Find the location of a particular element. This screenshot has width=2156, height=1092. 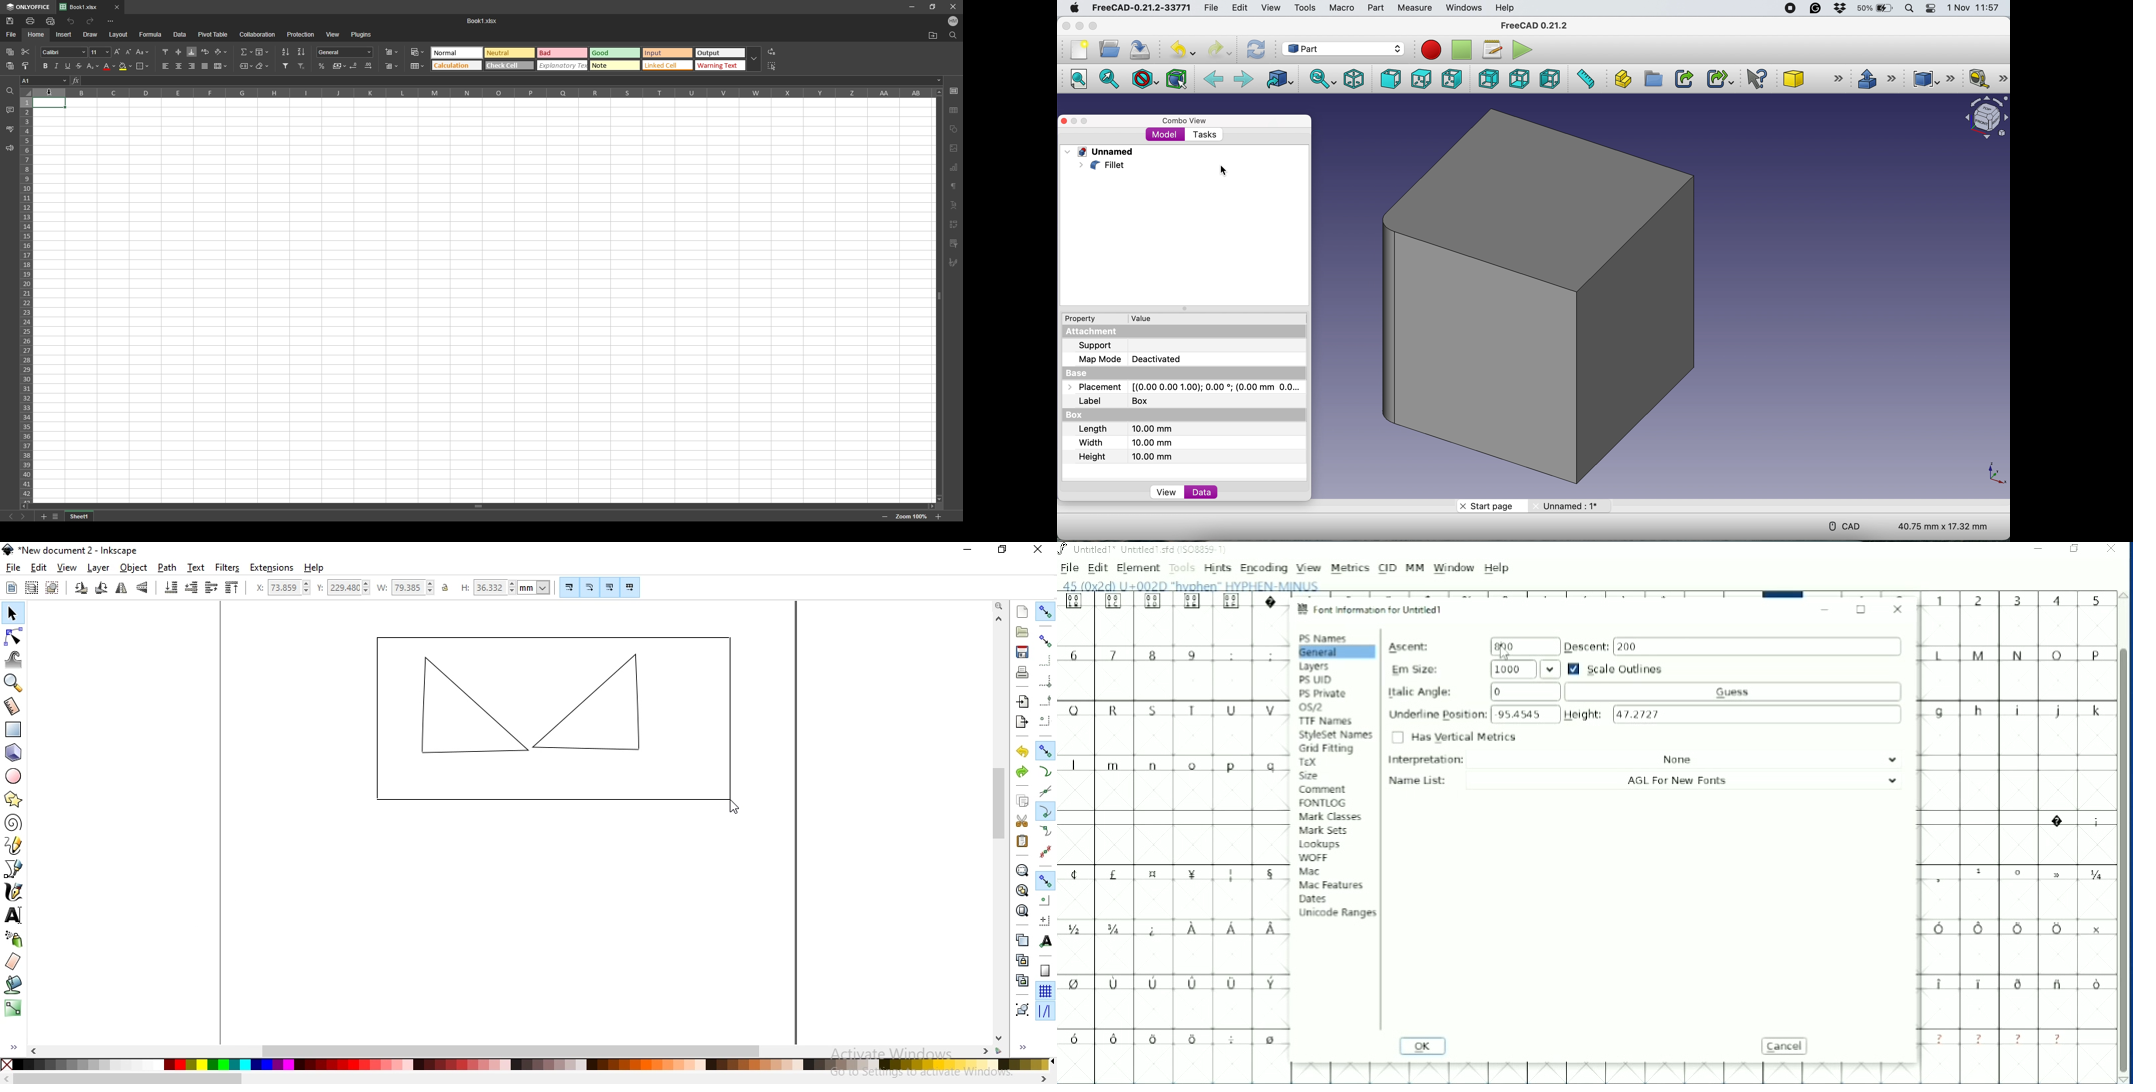

theme selection is located at coordinates (587, 59).